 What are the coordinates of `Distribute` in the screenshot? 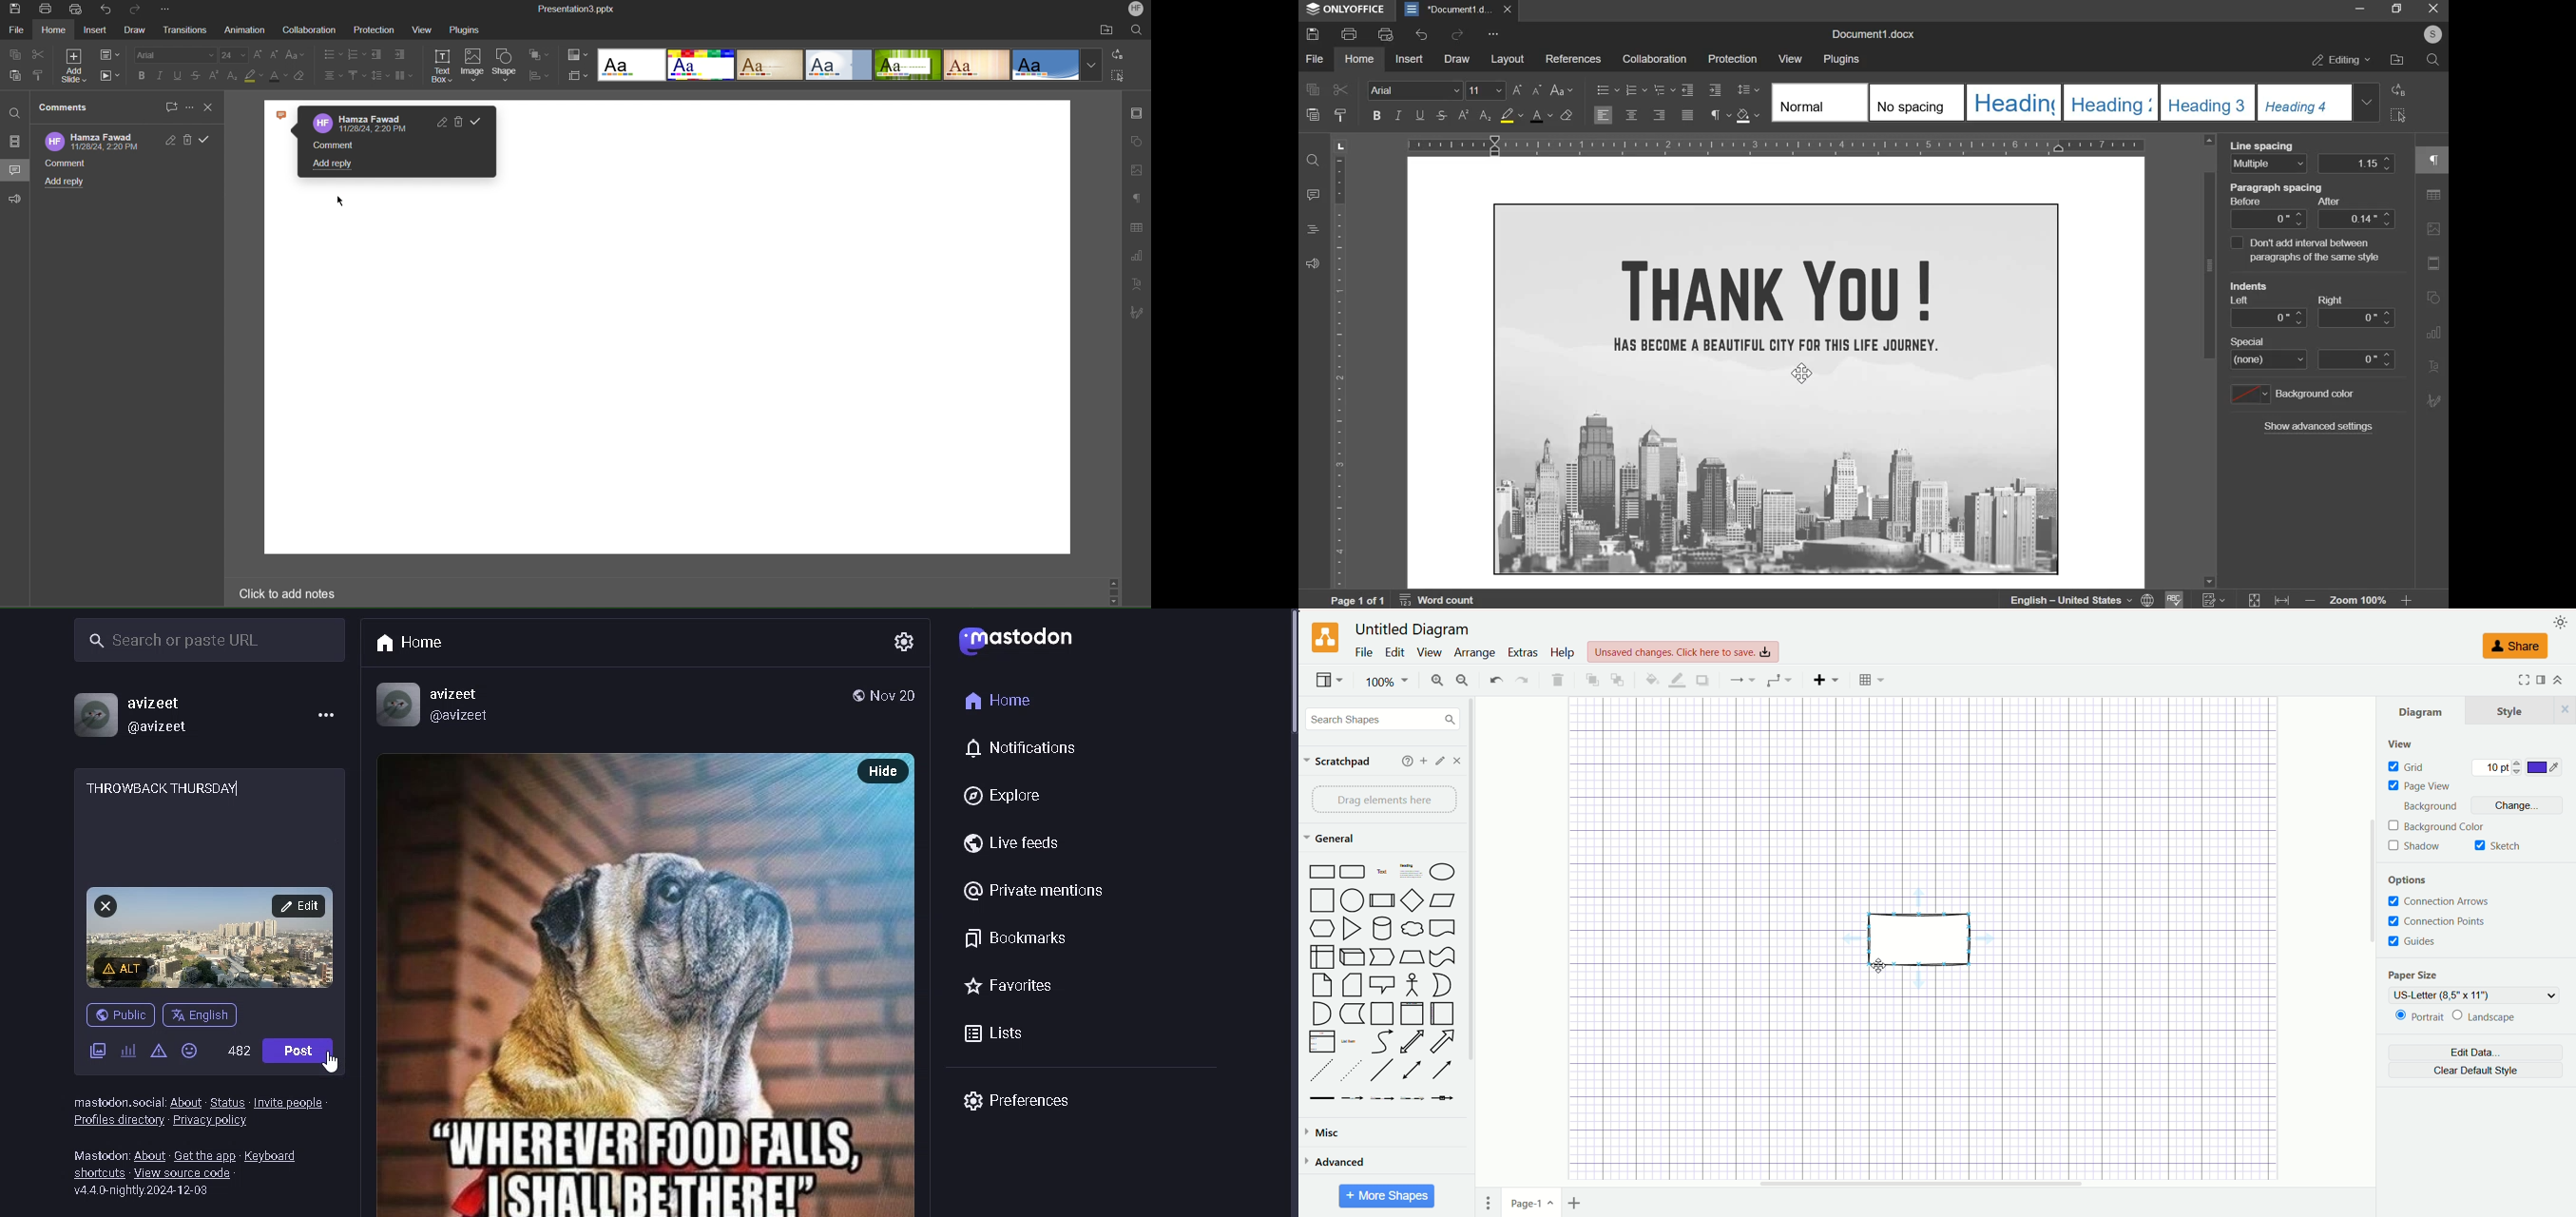 It's located at (538, 76).